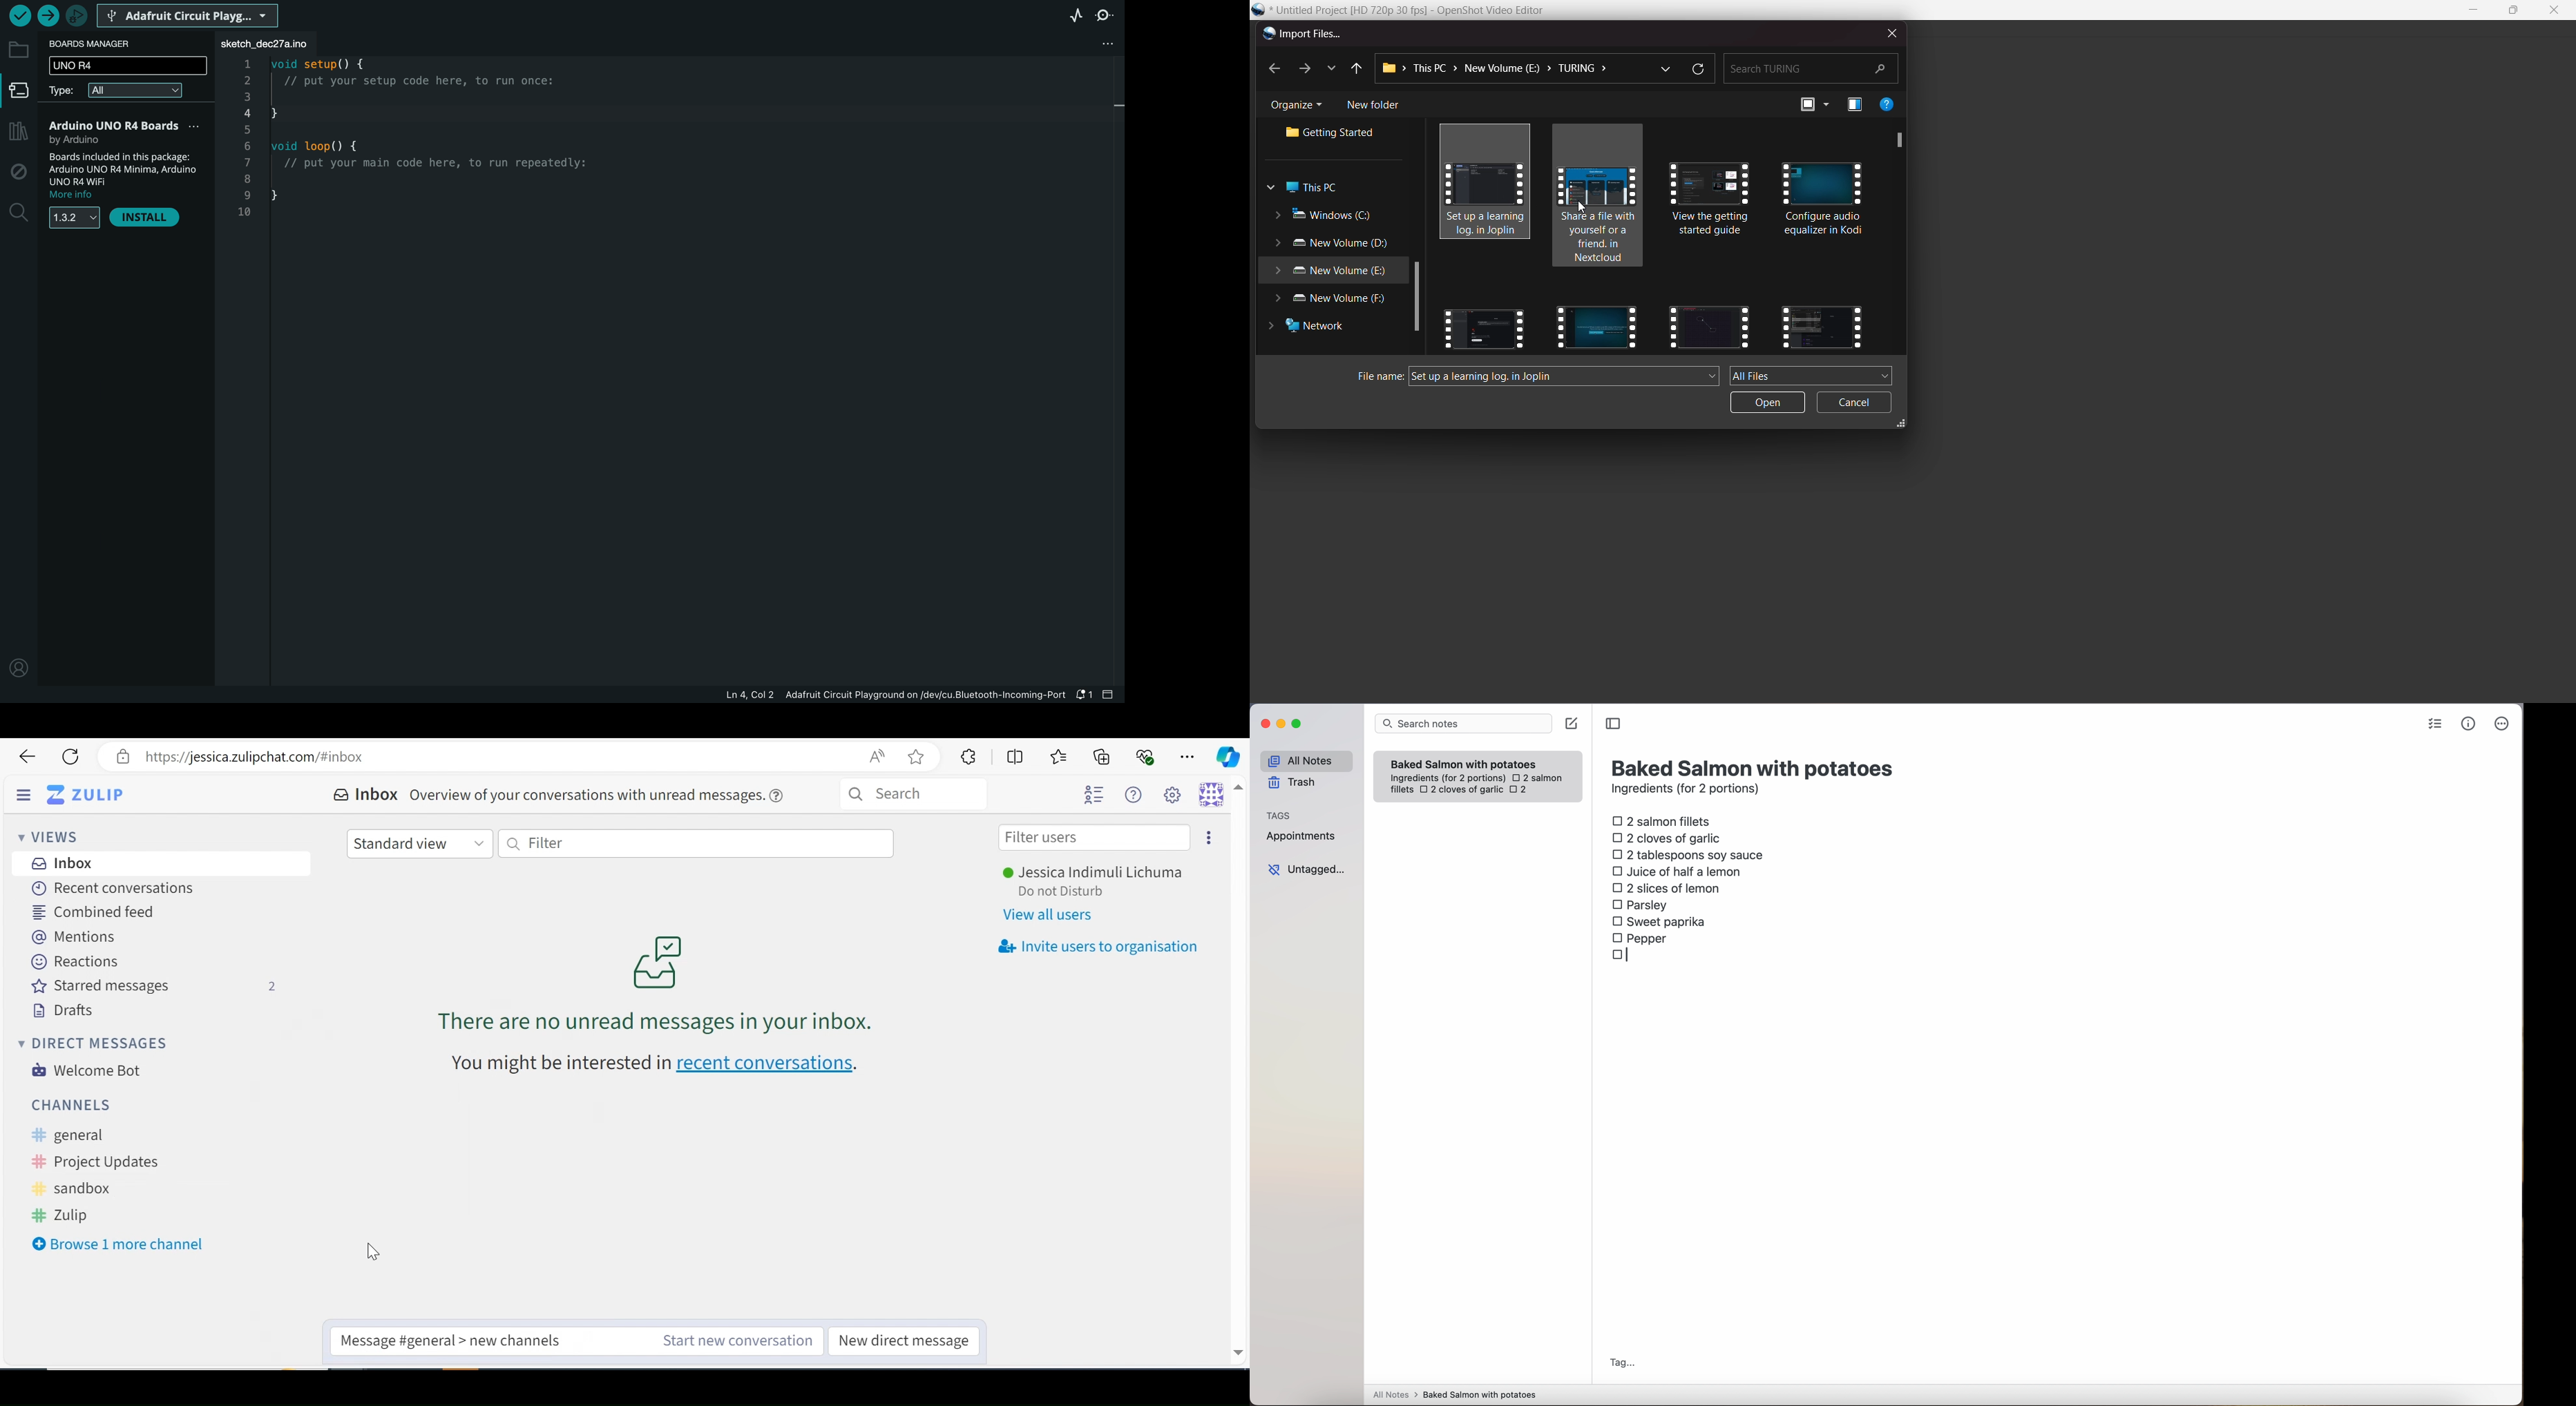 This screenshot has height=1428, width=2576. What do you see at coordinates (698, 845) in the screenshot?
I see `Filter` at bounding box center [698, 845].